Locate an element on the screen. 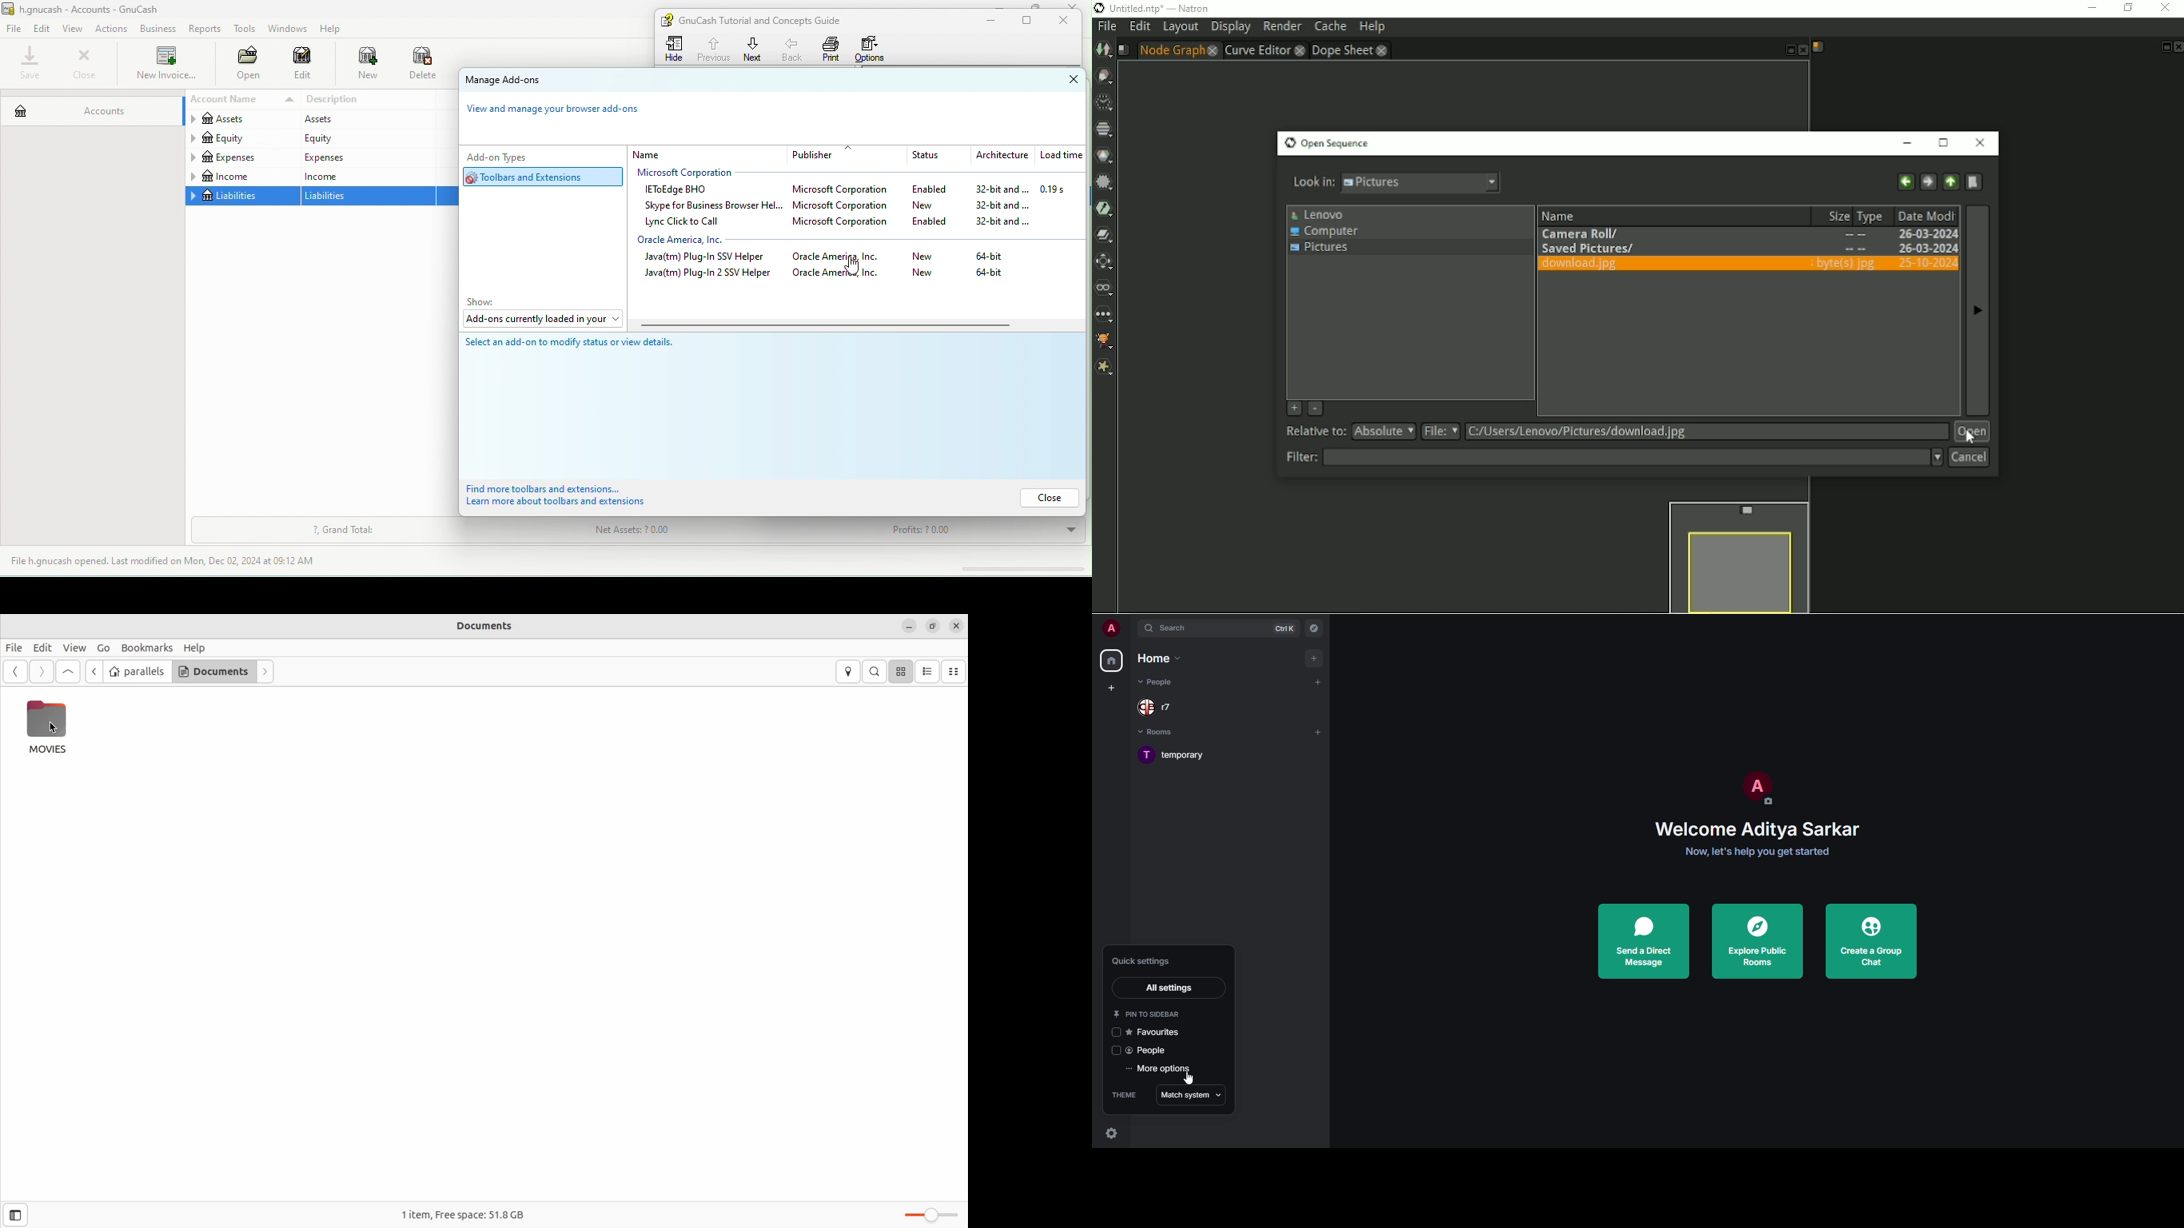 The width and height of the screenshot is (2184, 1232). equity is located at coordinates (366, 138).